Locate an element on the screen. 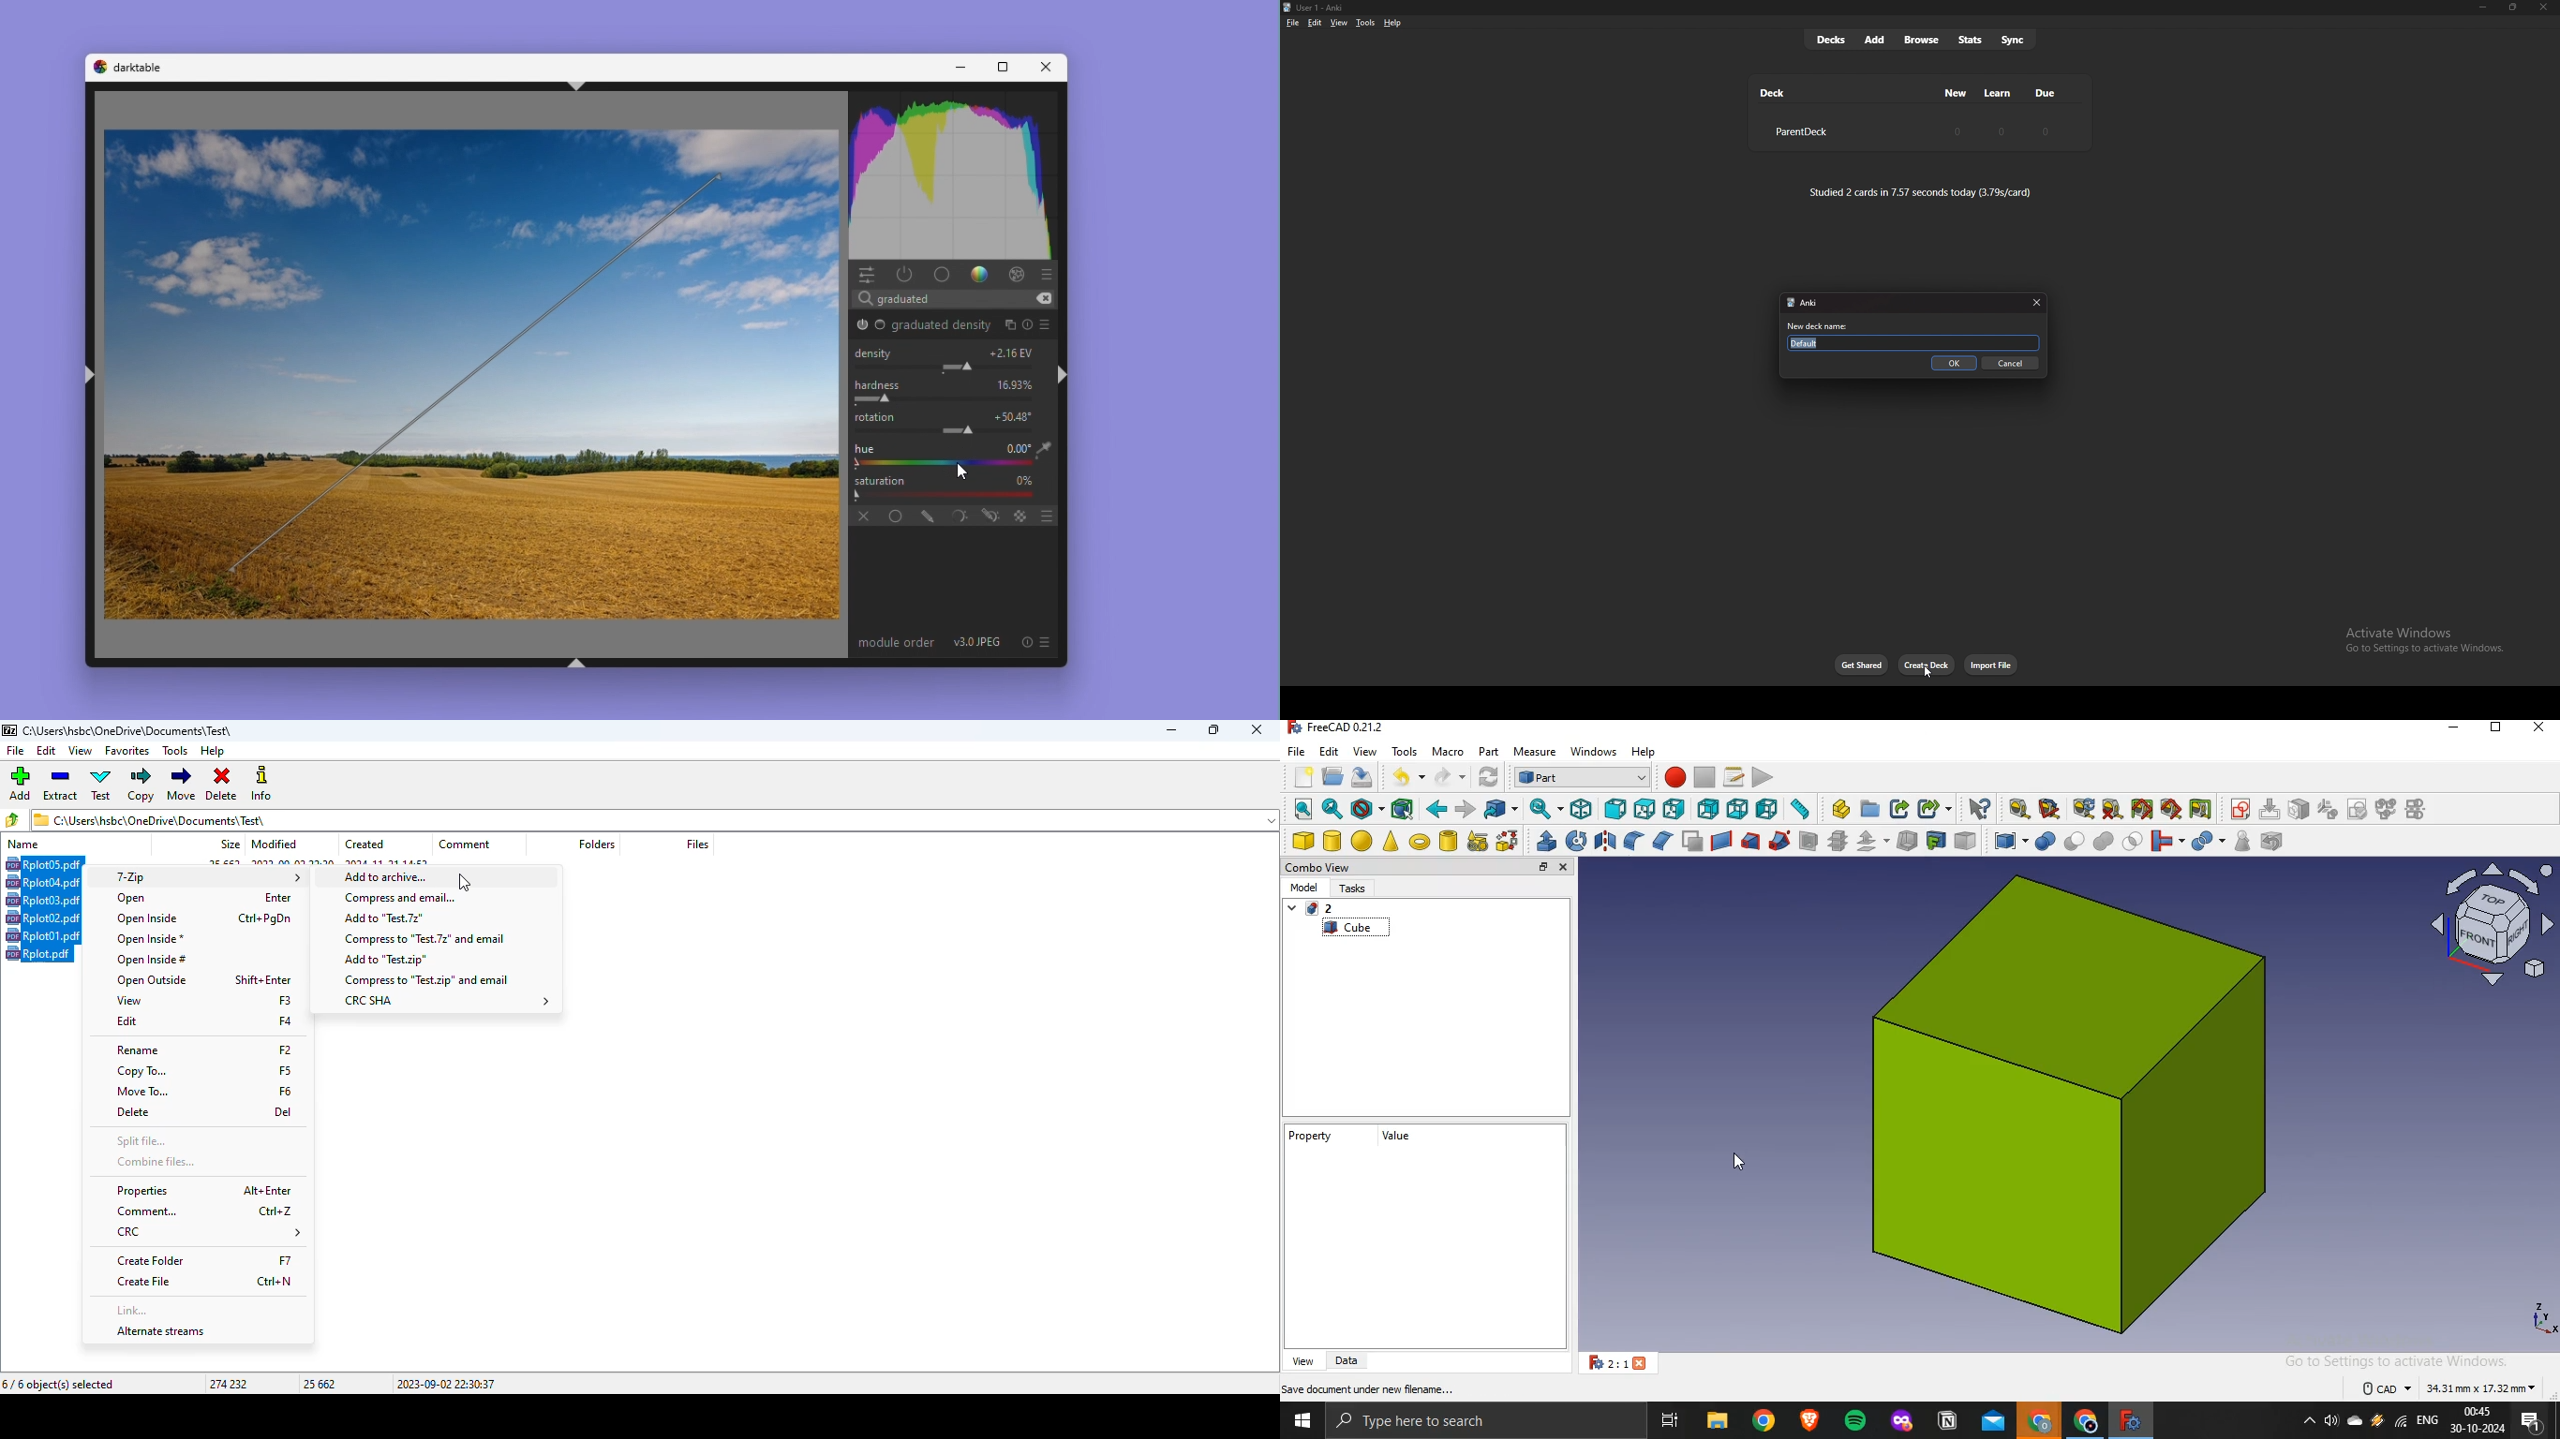 This screenshot has width=2576, height=1456. toggle 3d is located at coordinates (2170, 808).